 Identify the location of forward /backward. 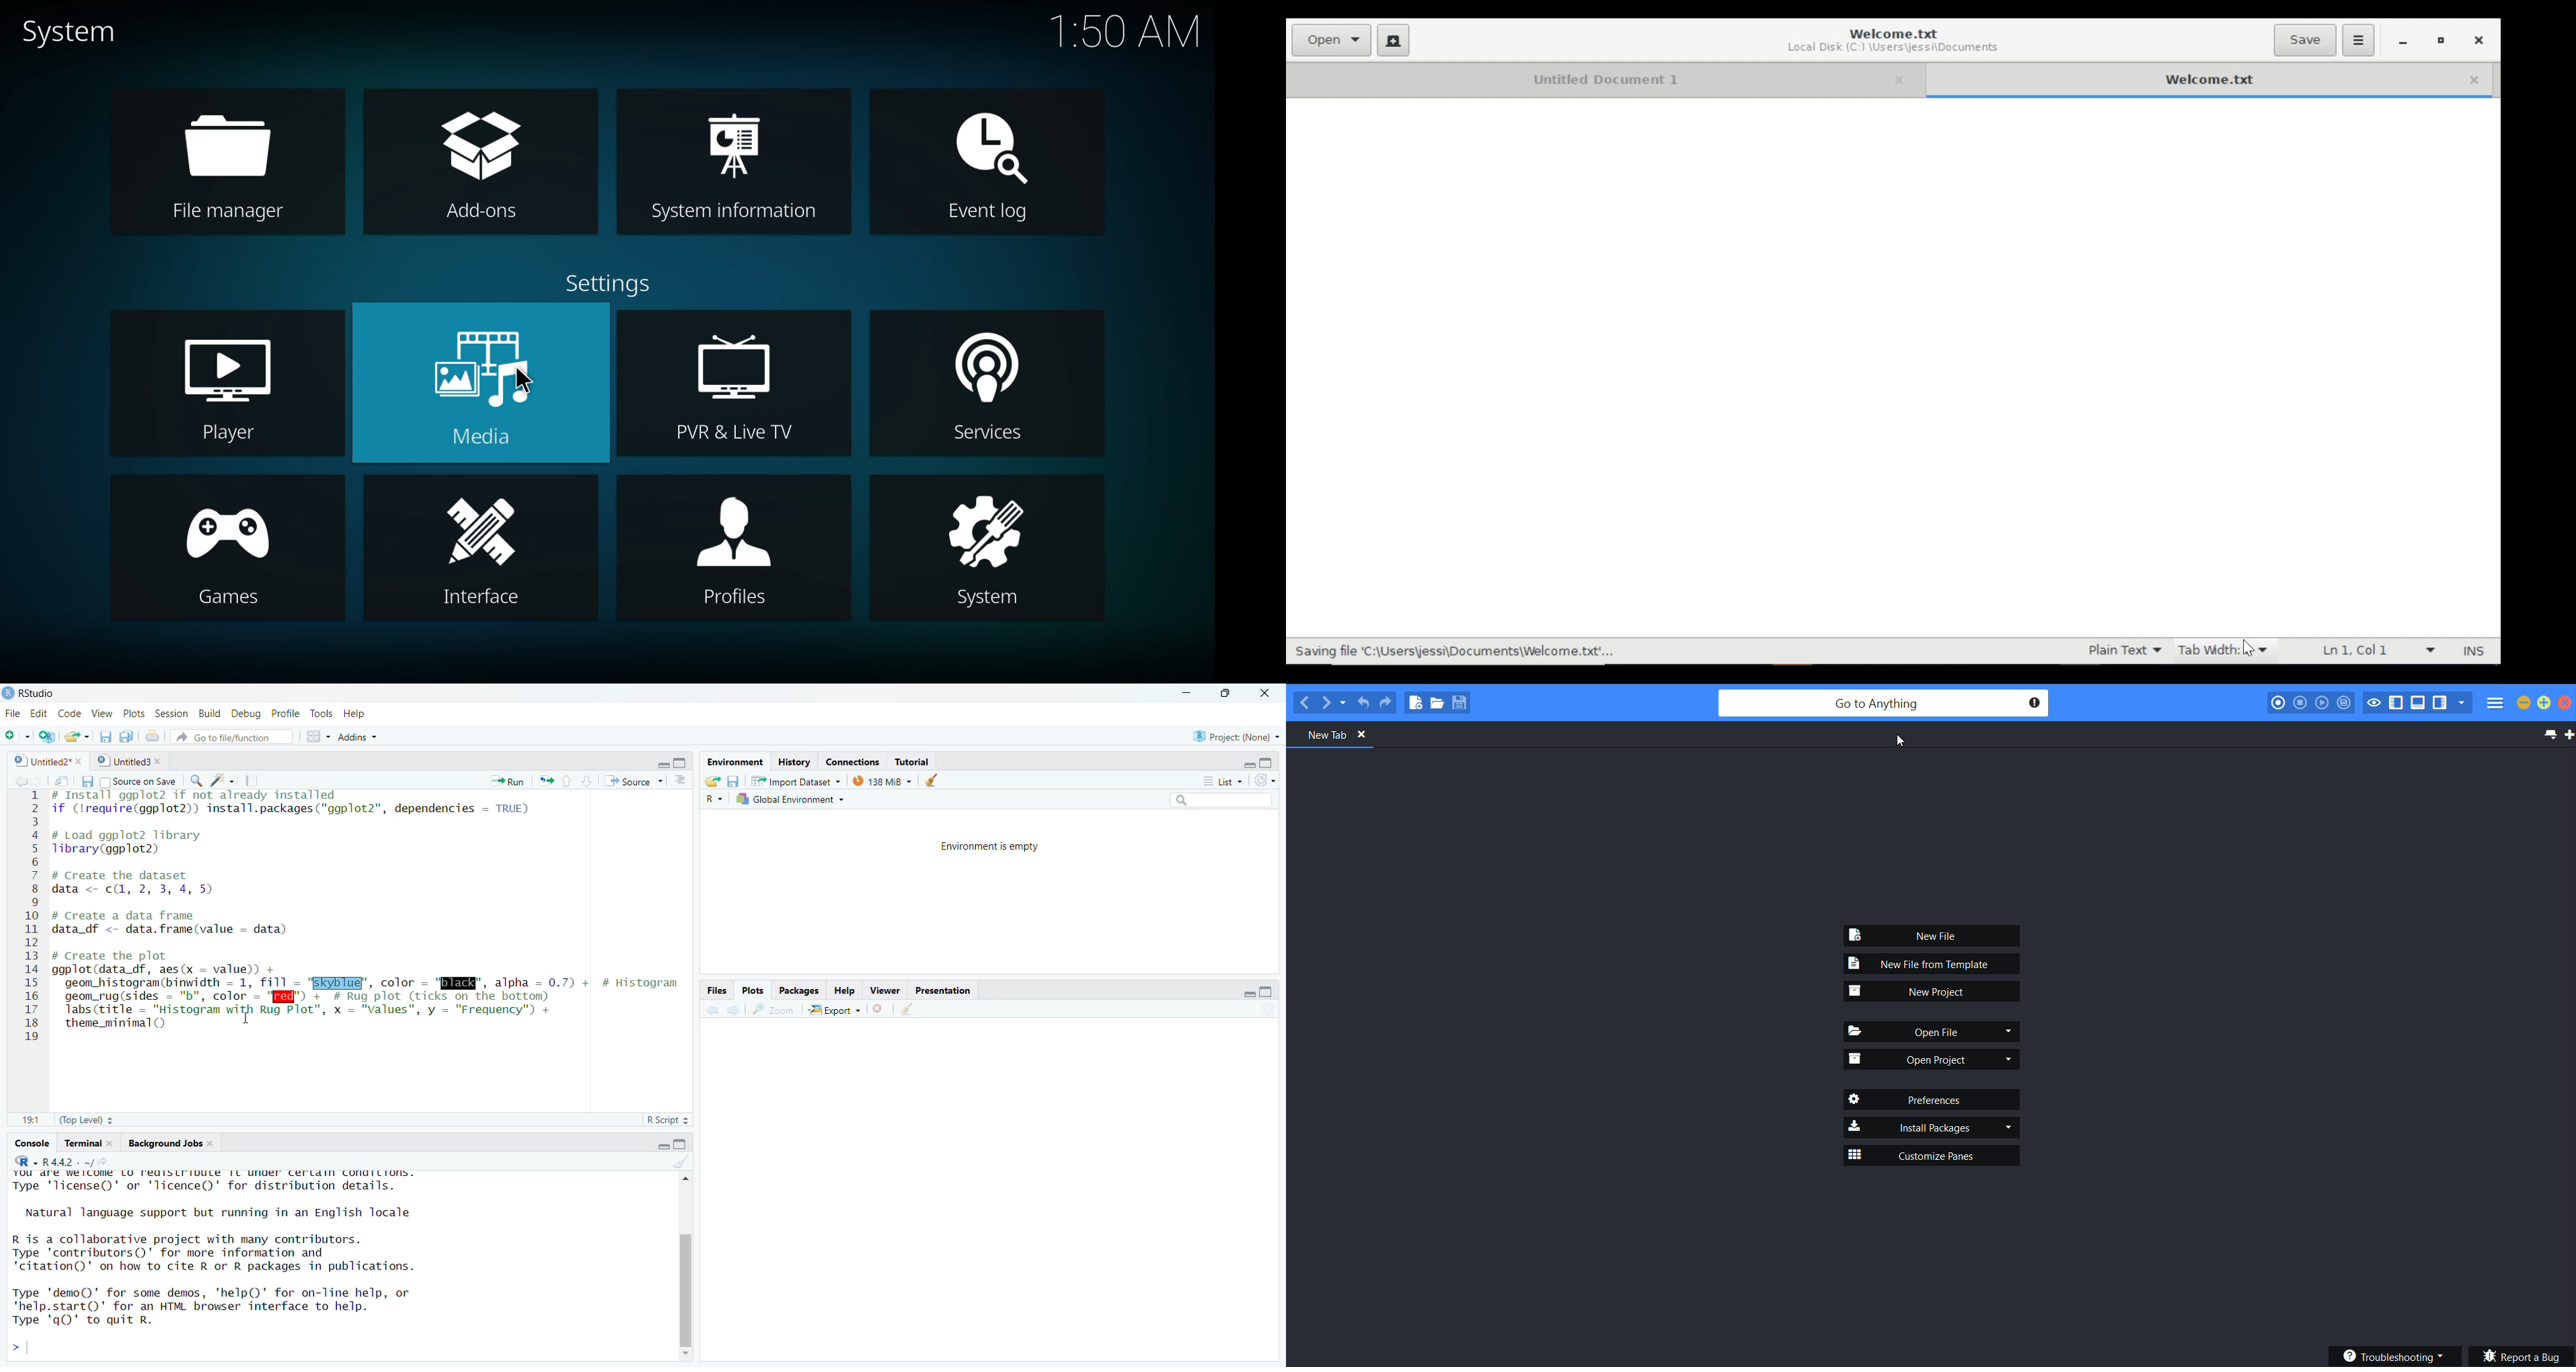
(720, 1010).